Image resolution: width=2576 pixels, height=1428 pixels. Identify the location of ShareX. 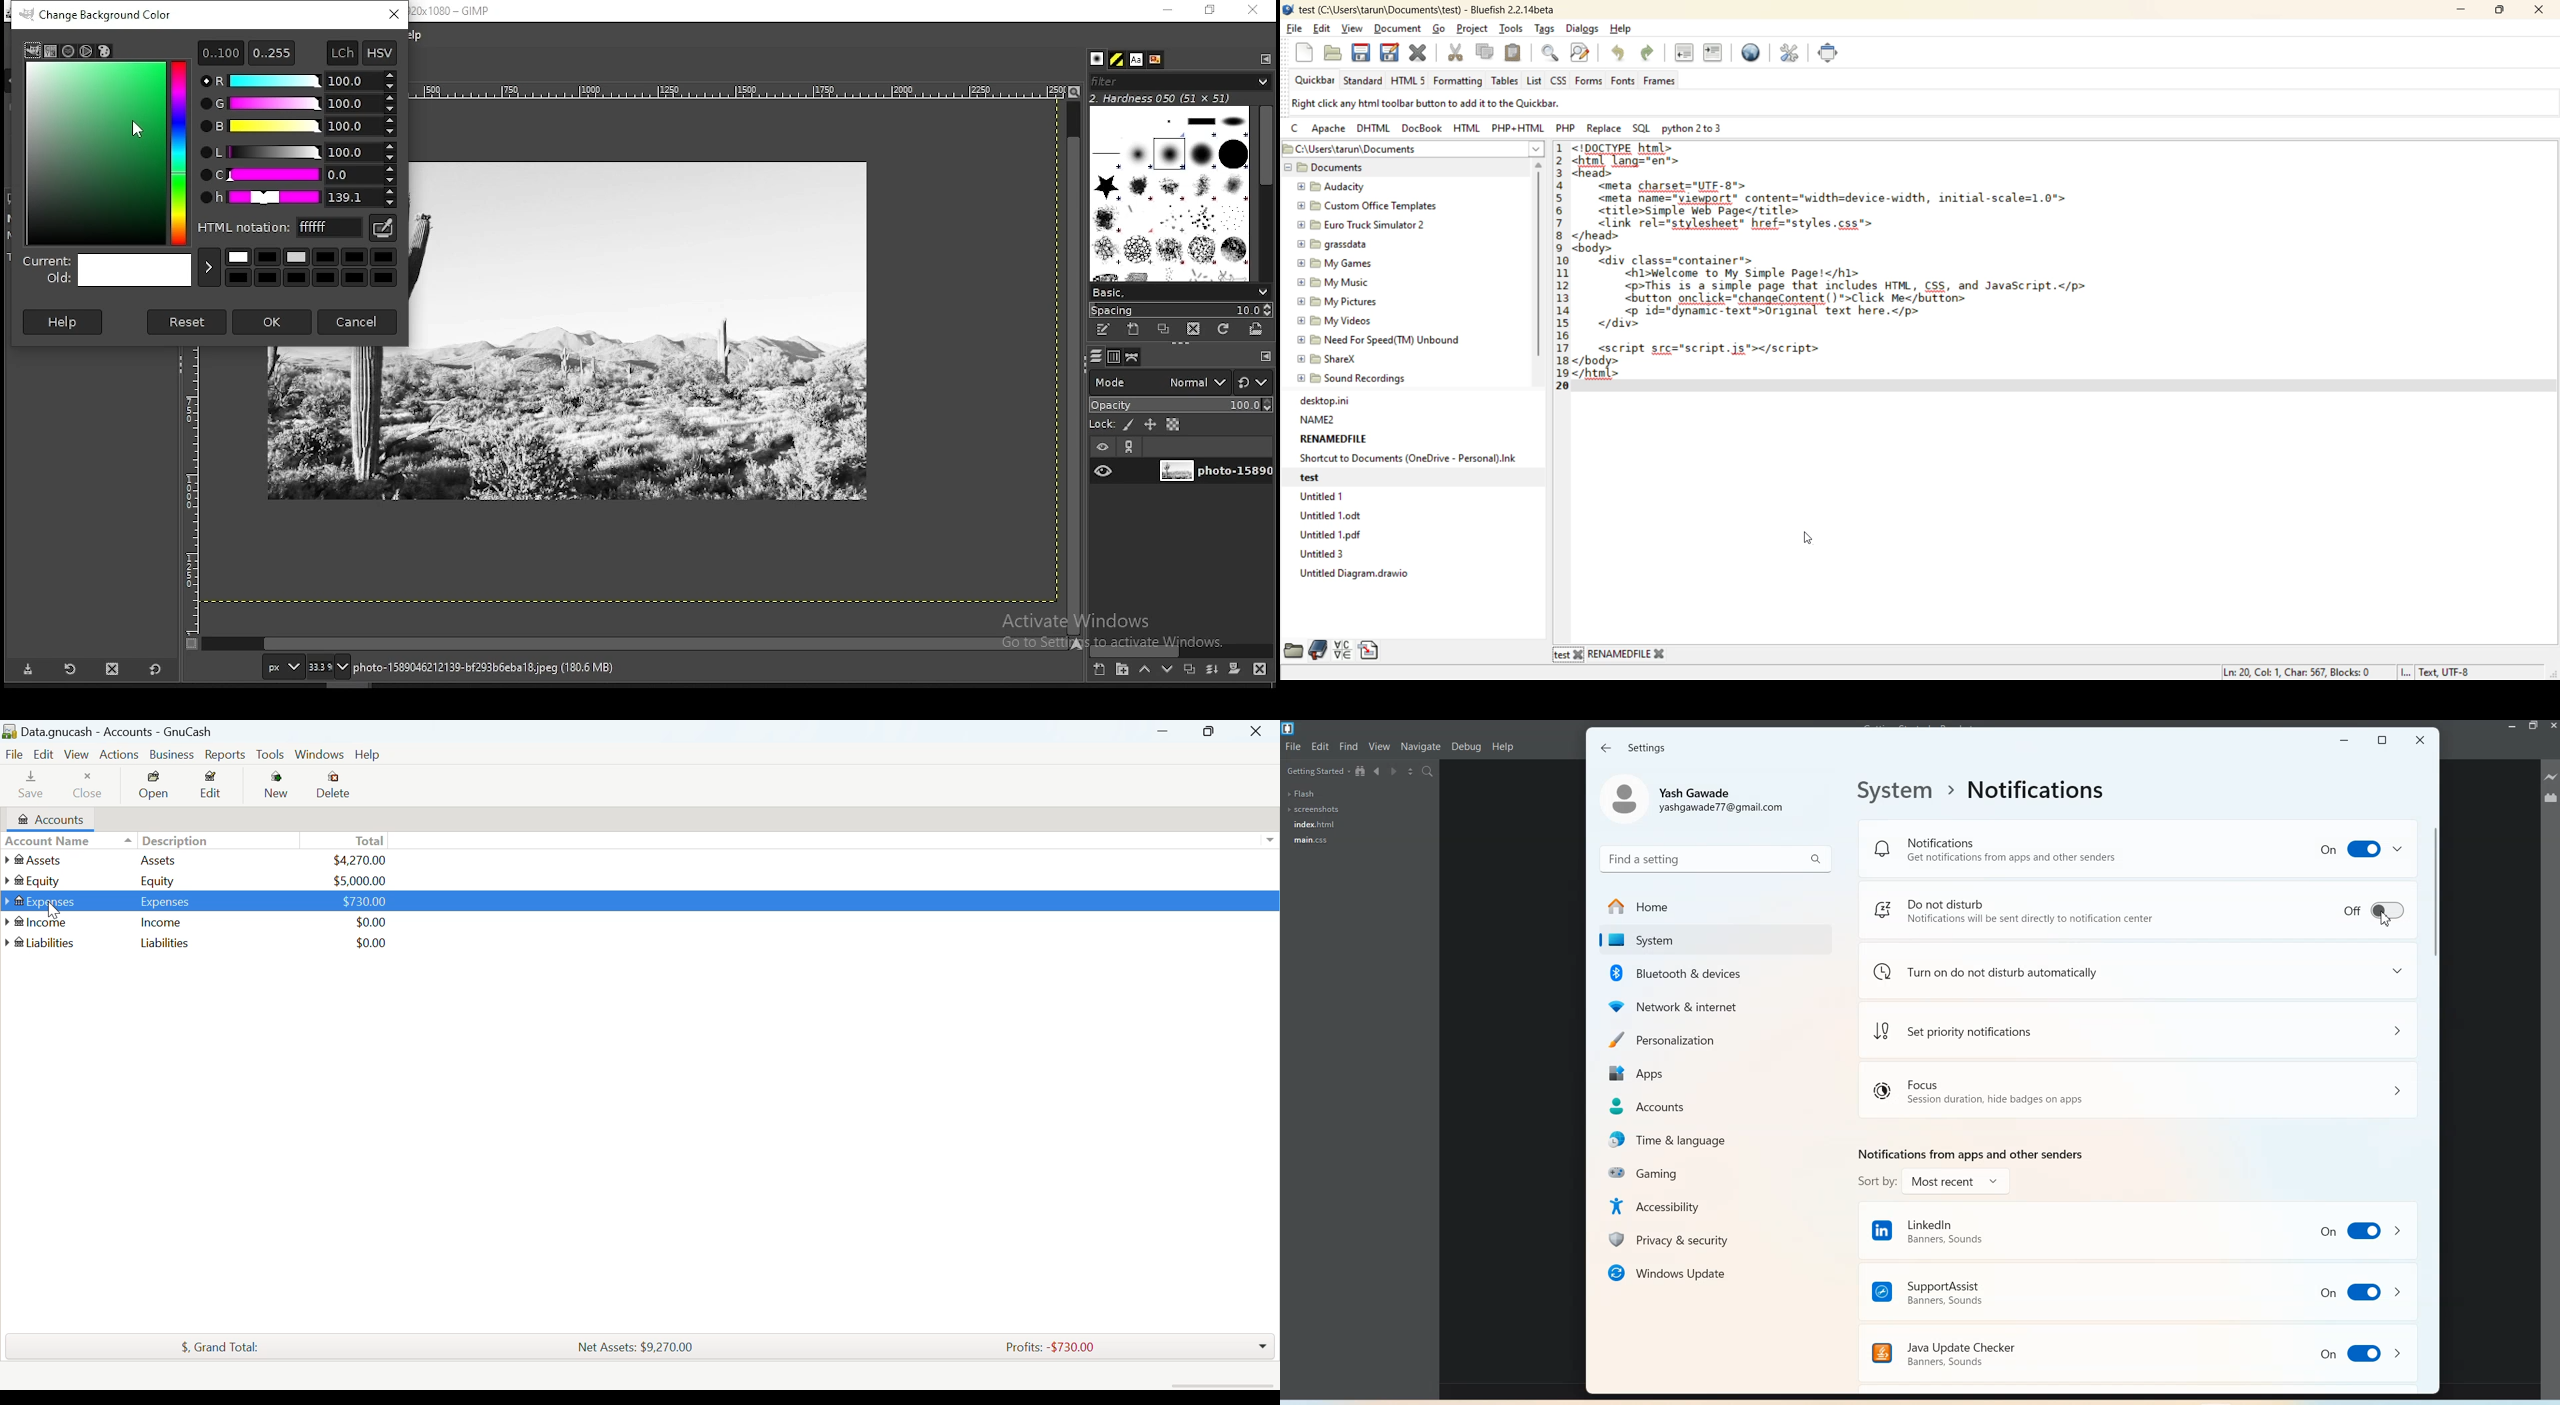
(1333, 357).